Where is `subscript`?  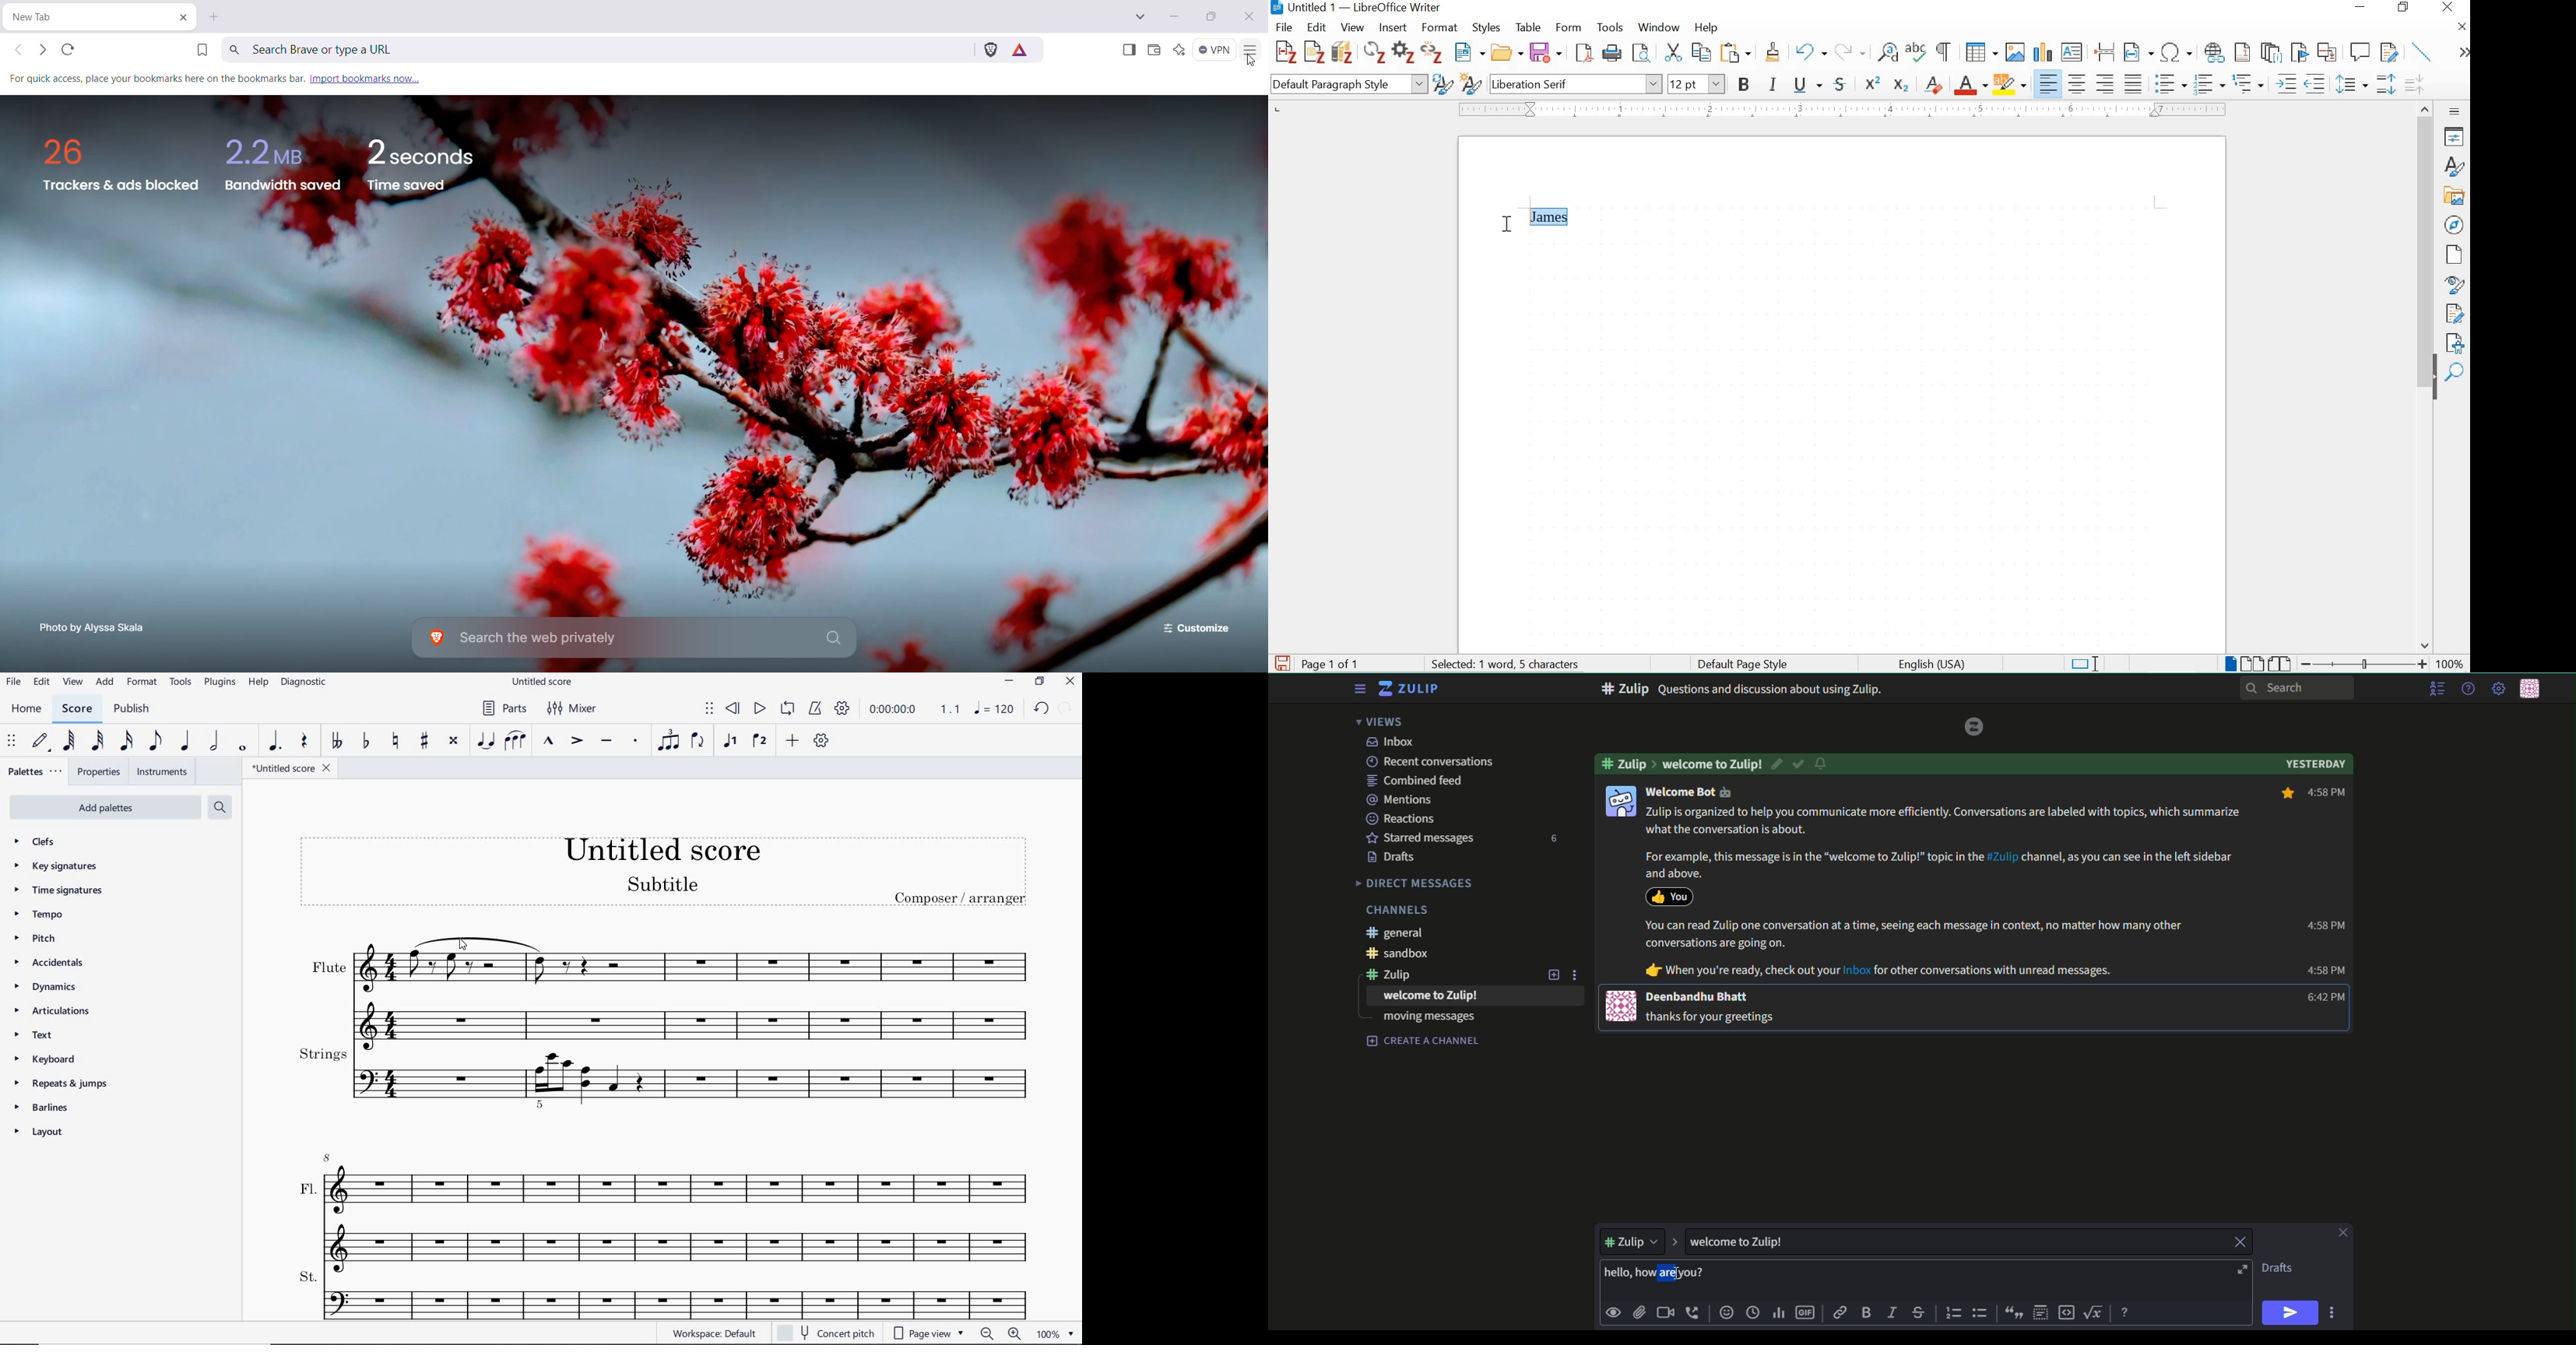
subscript is located at coordinates (1900, 85).